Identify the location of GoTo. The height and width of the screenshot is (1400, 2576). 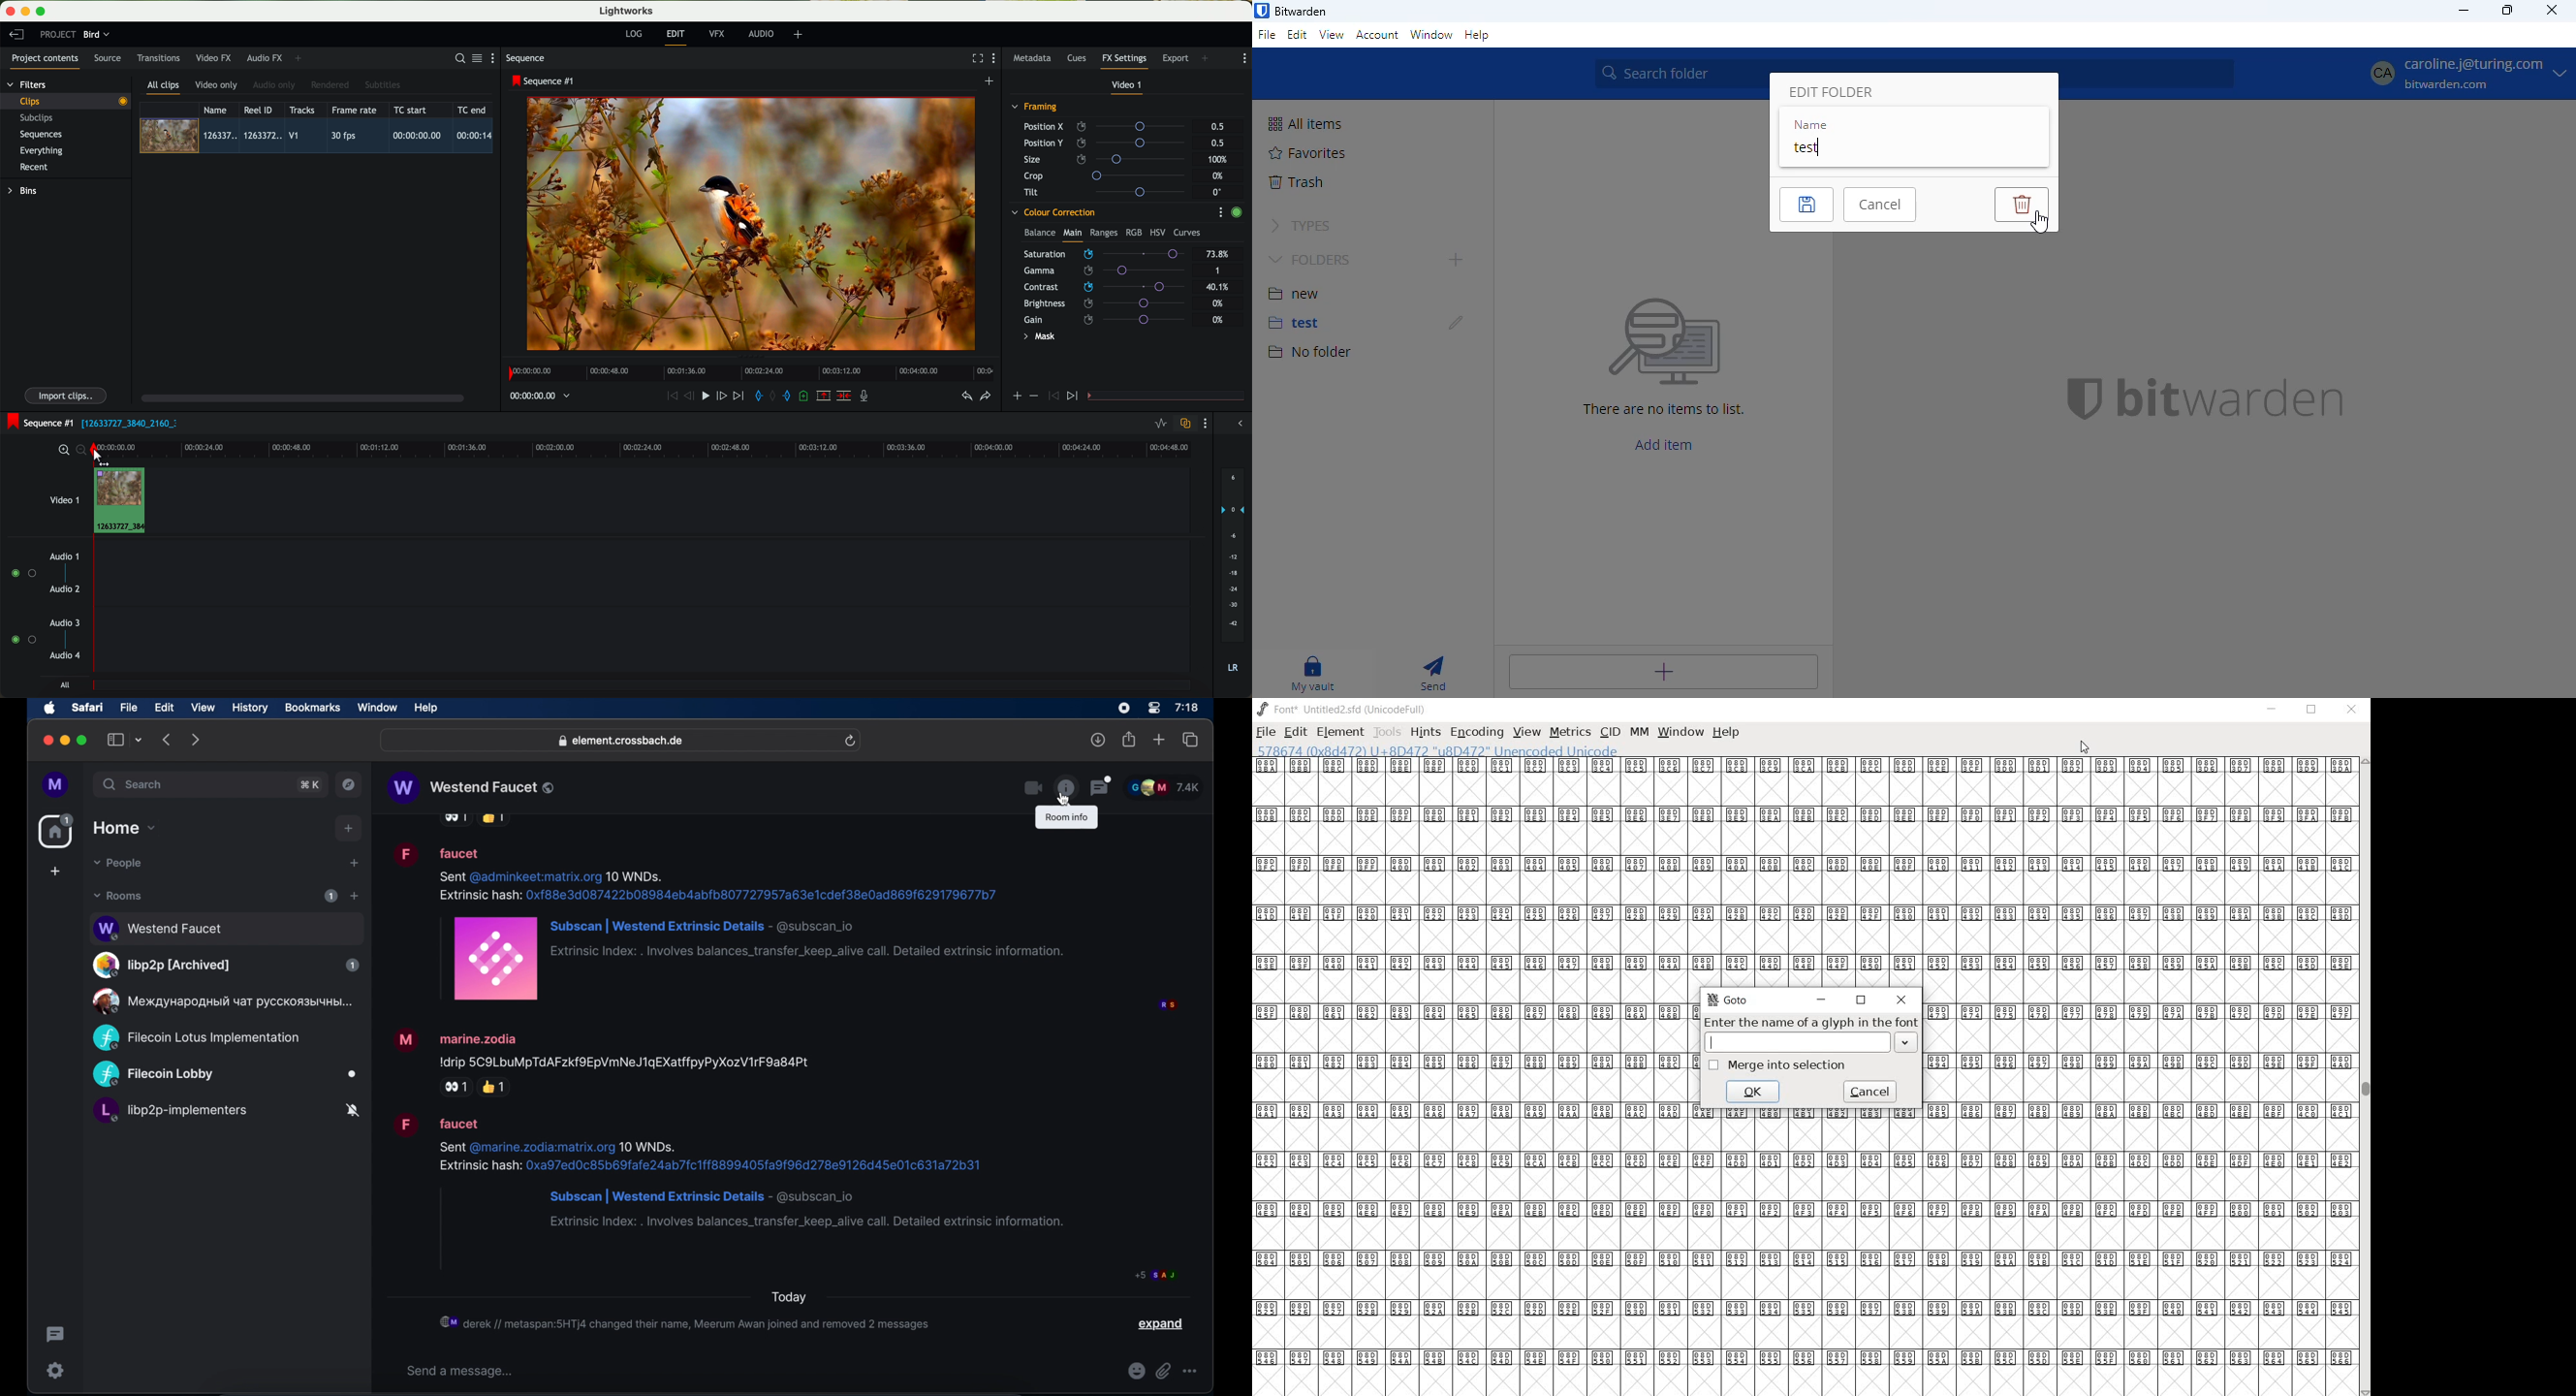
(1729, 1002).